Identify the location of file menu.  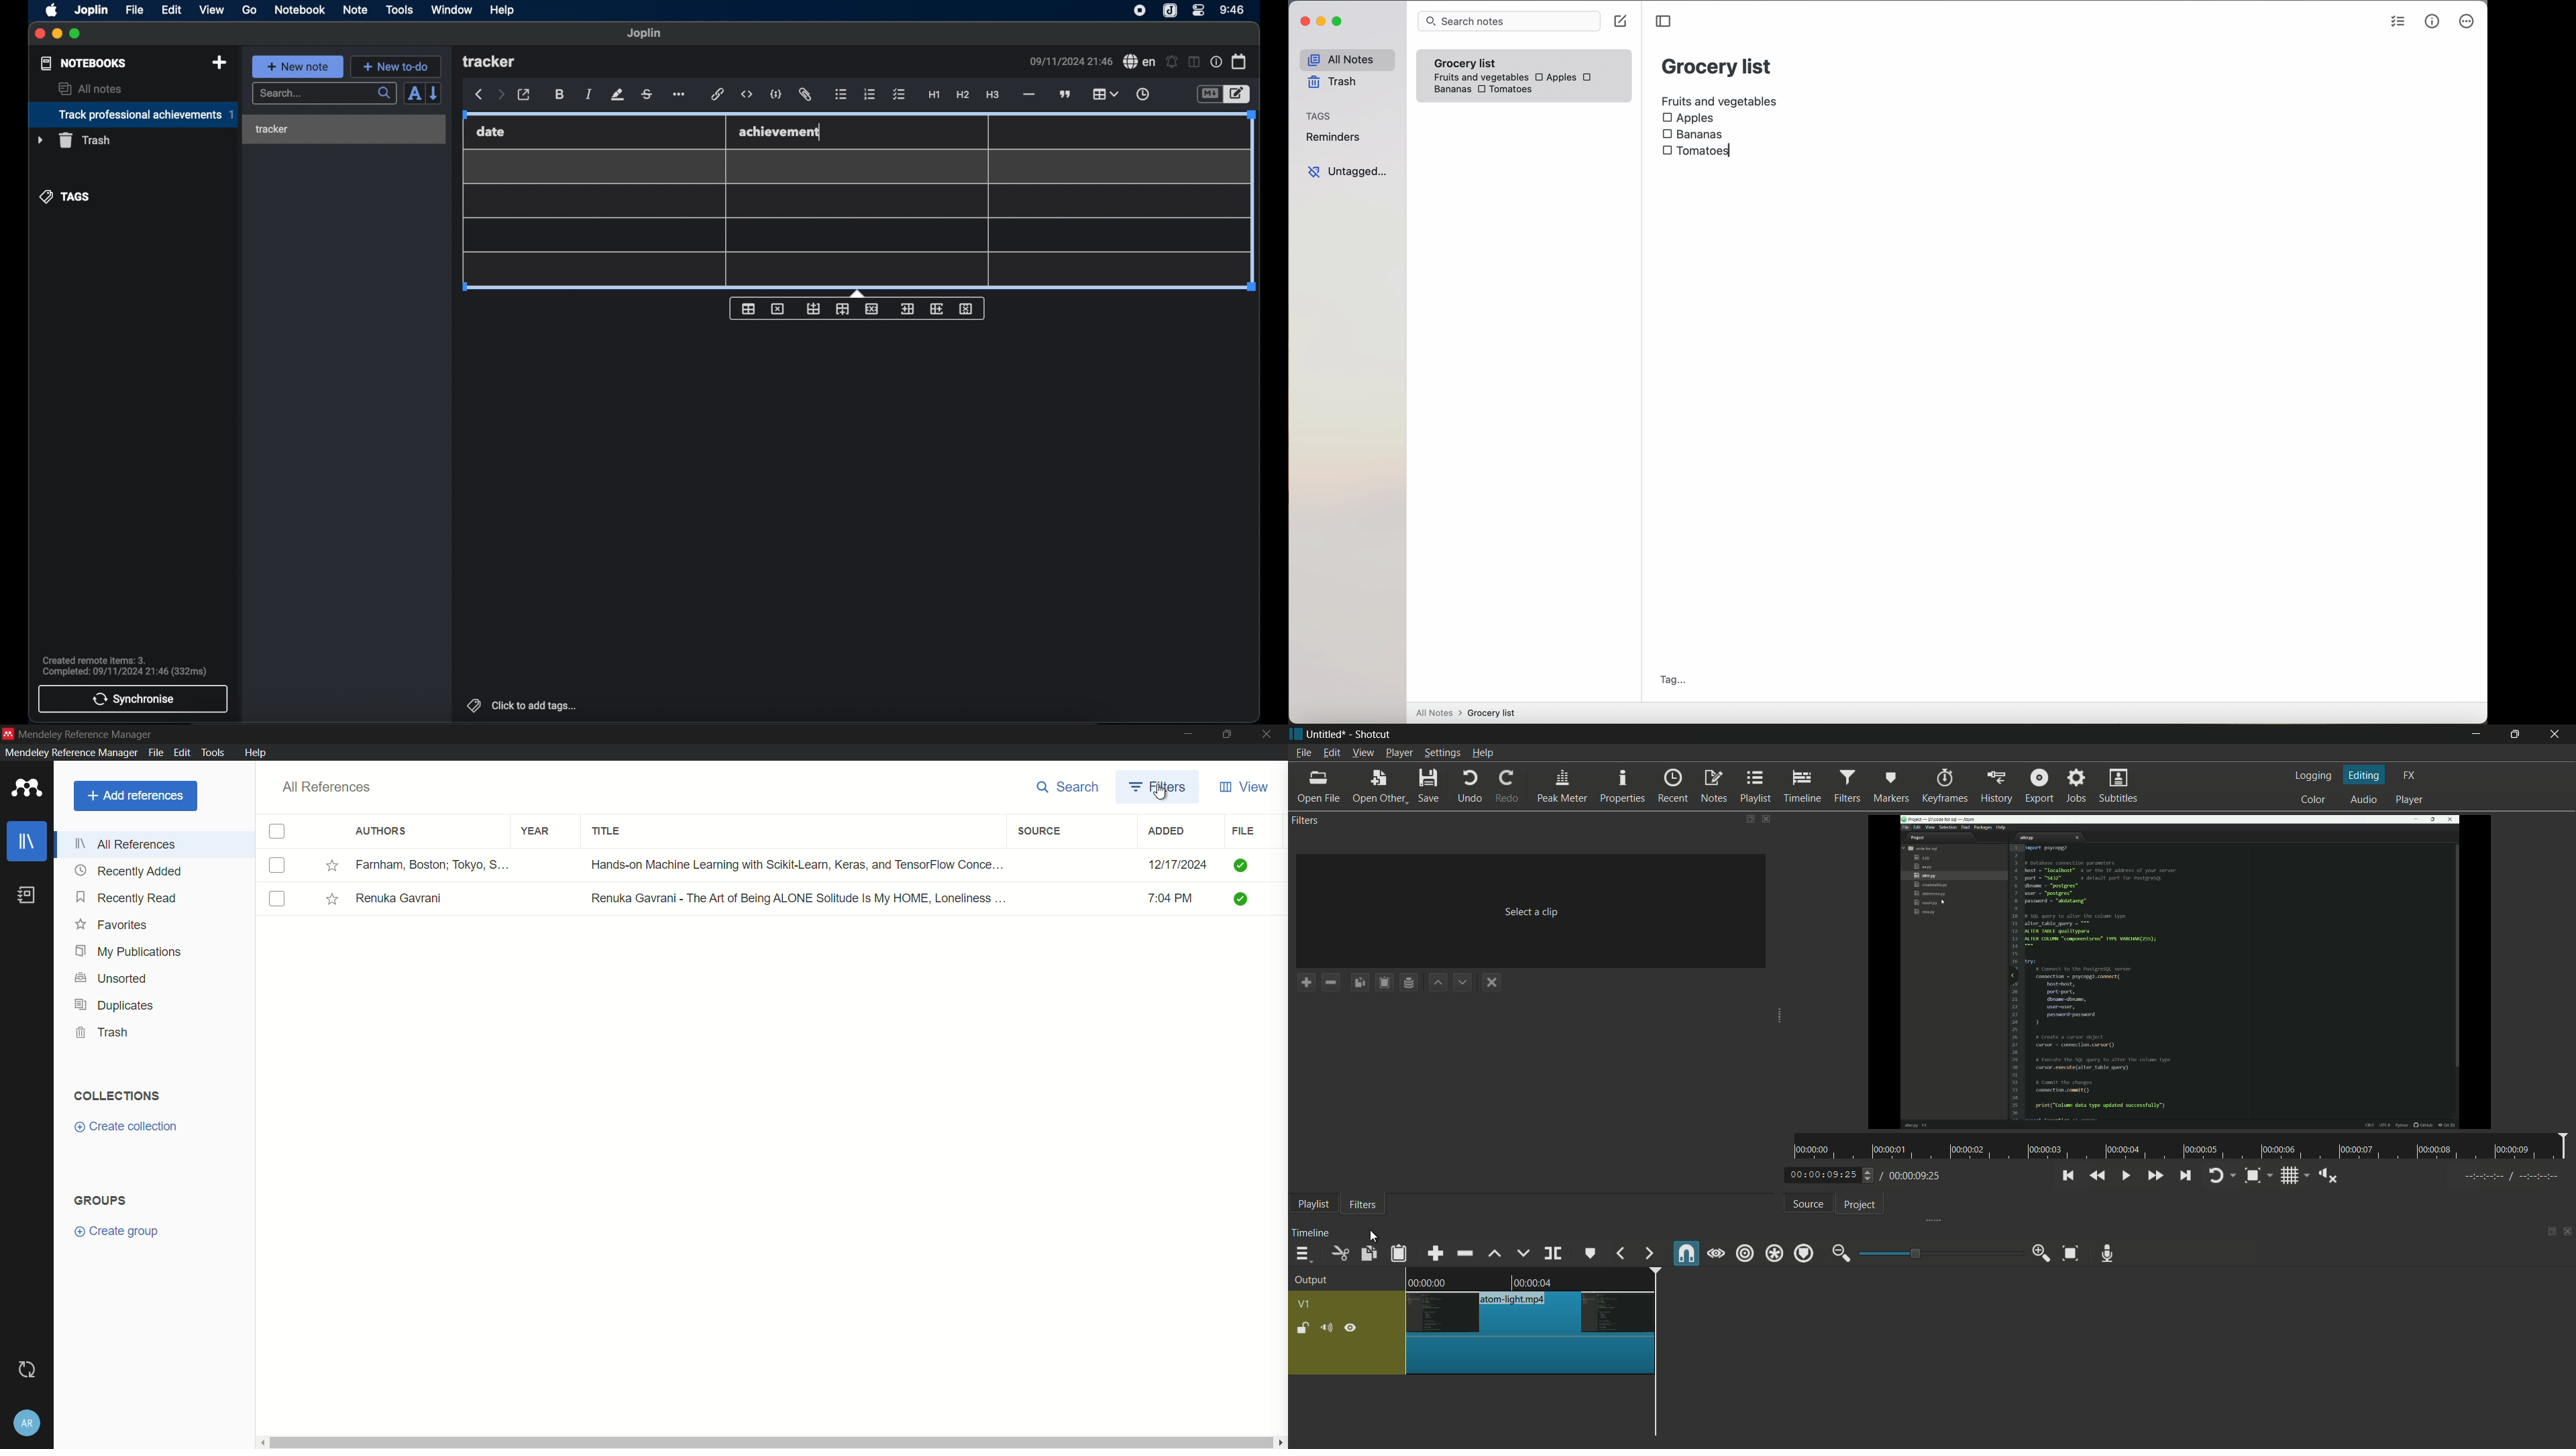
(156, 752).